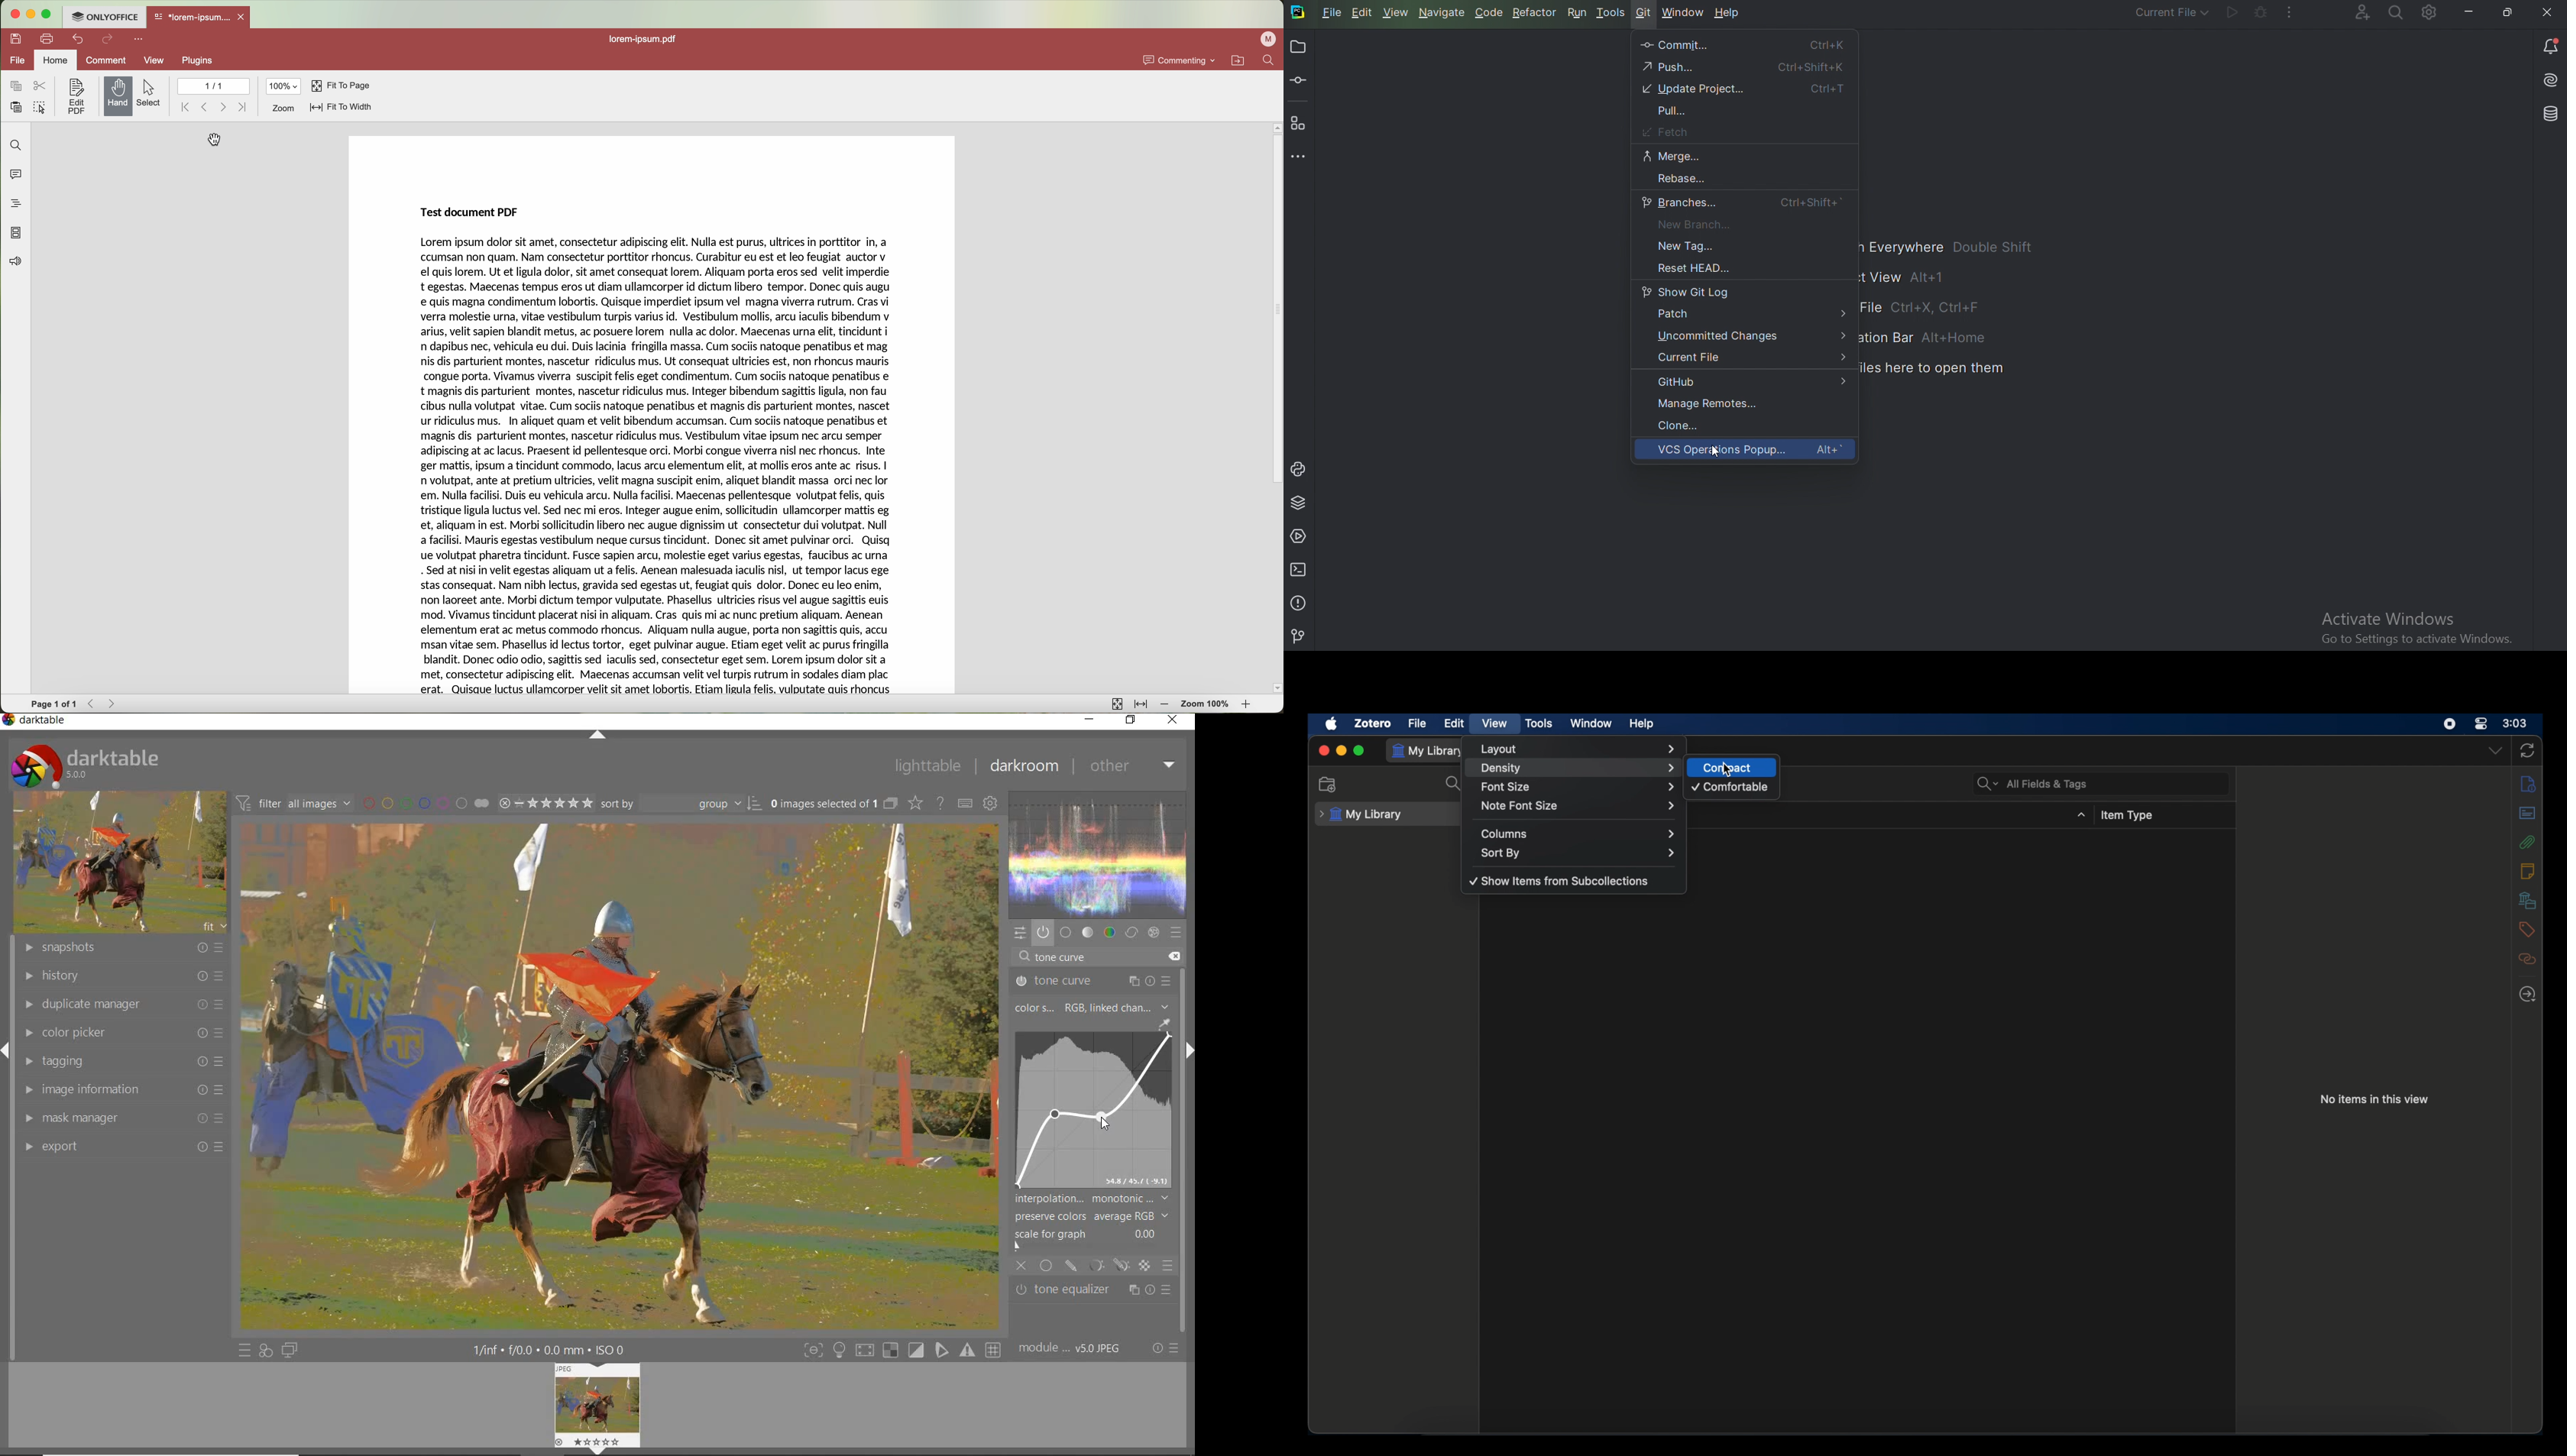 This screenshot has width=2576, height=1456. What do you see at coordinates (342, 108) in the screenshot?
I see `fit to width` at bounding box center [342, 108].